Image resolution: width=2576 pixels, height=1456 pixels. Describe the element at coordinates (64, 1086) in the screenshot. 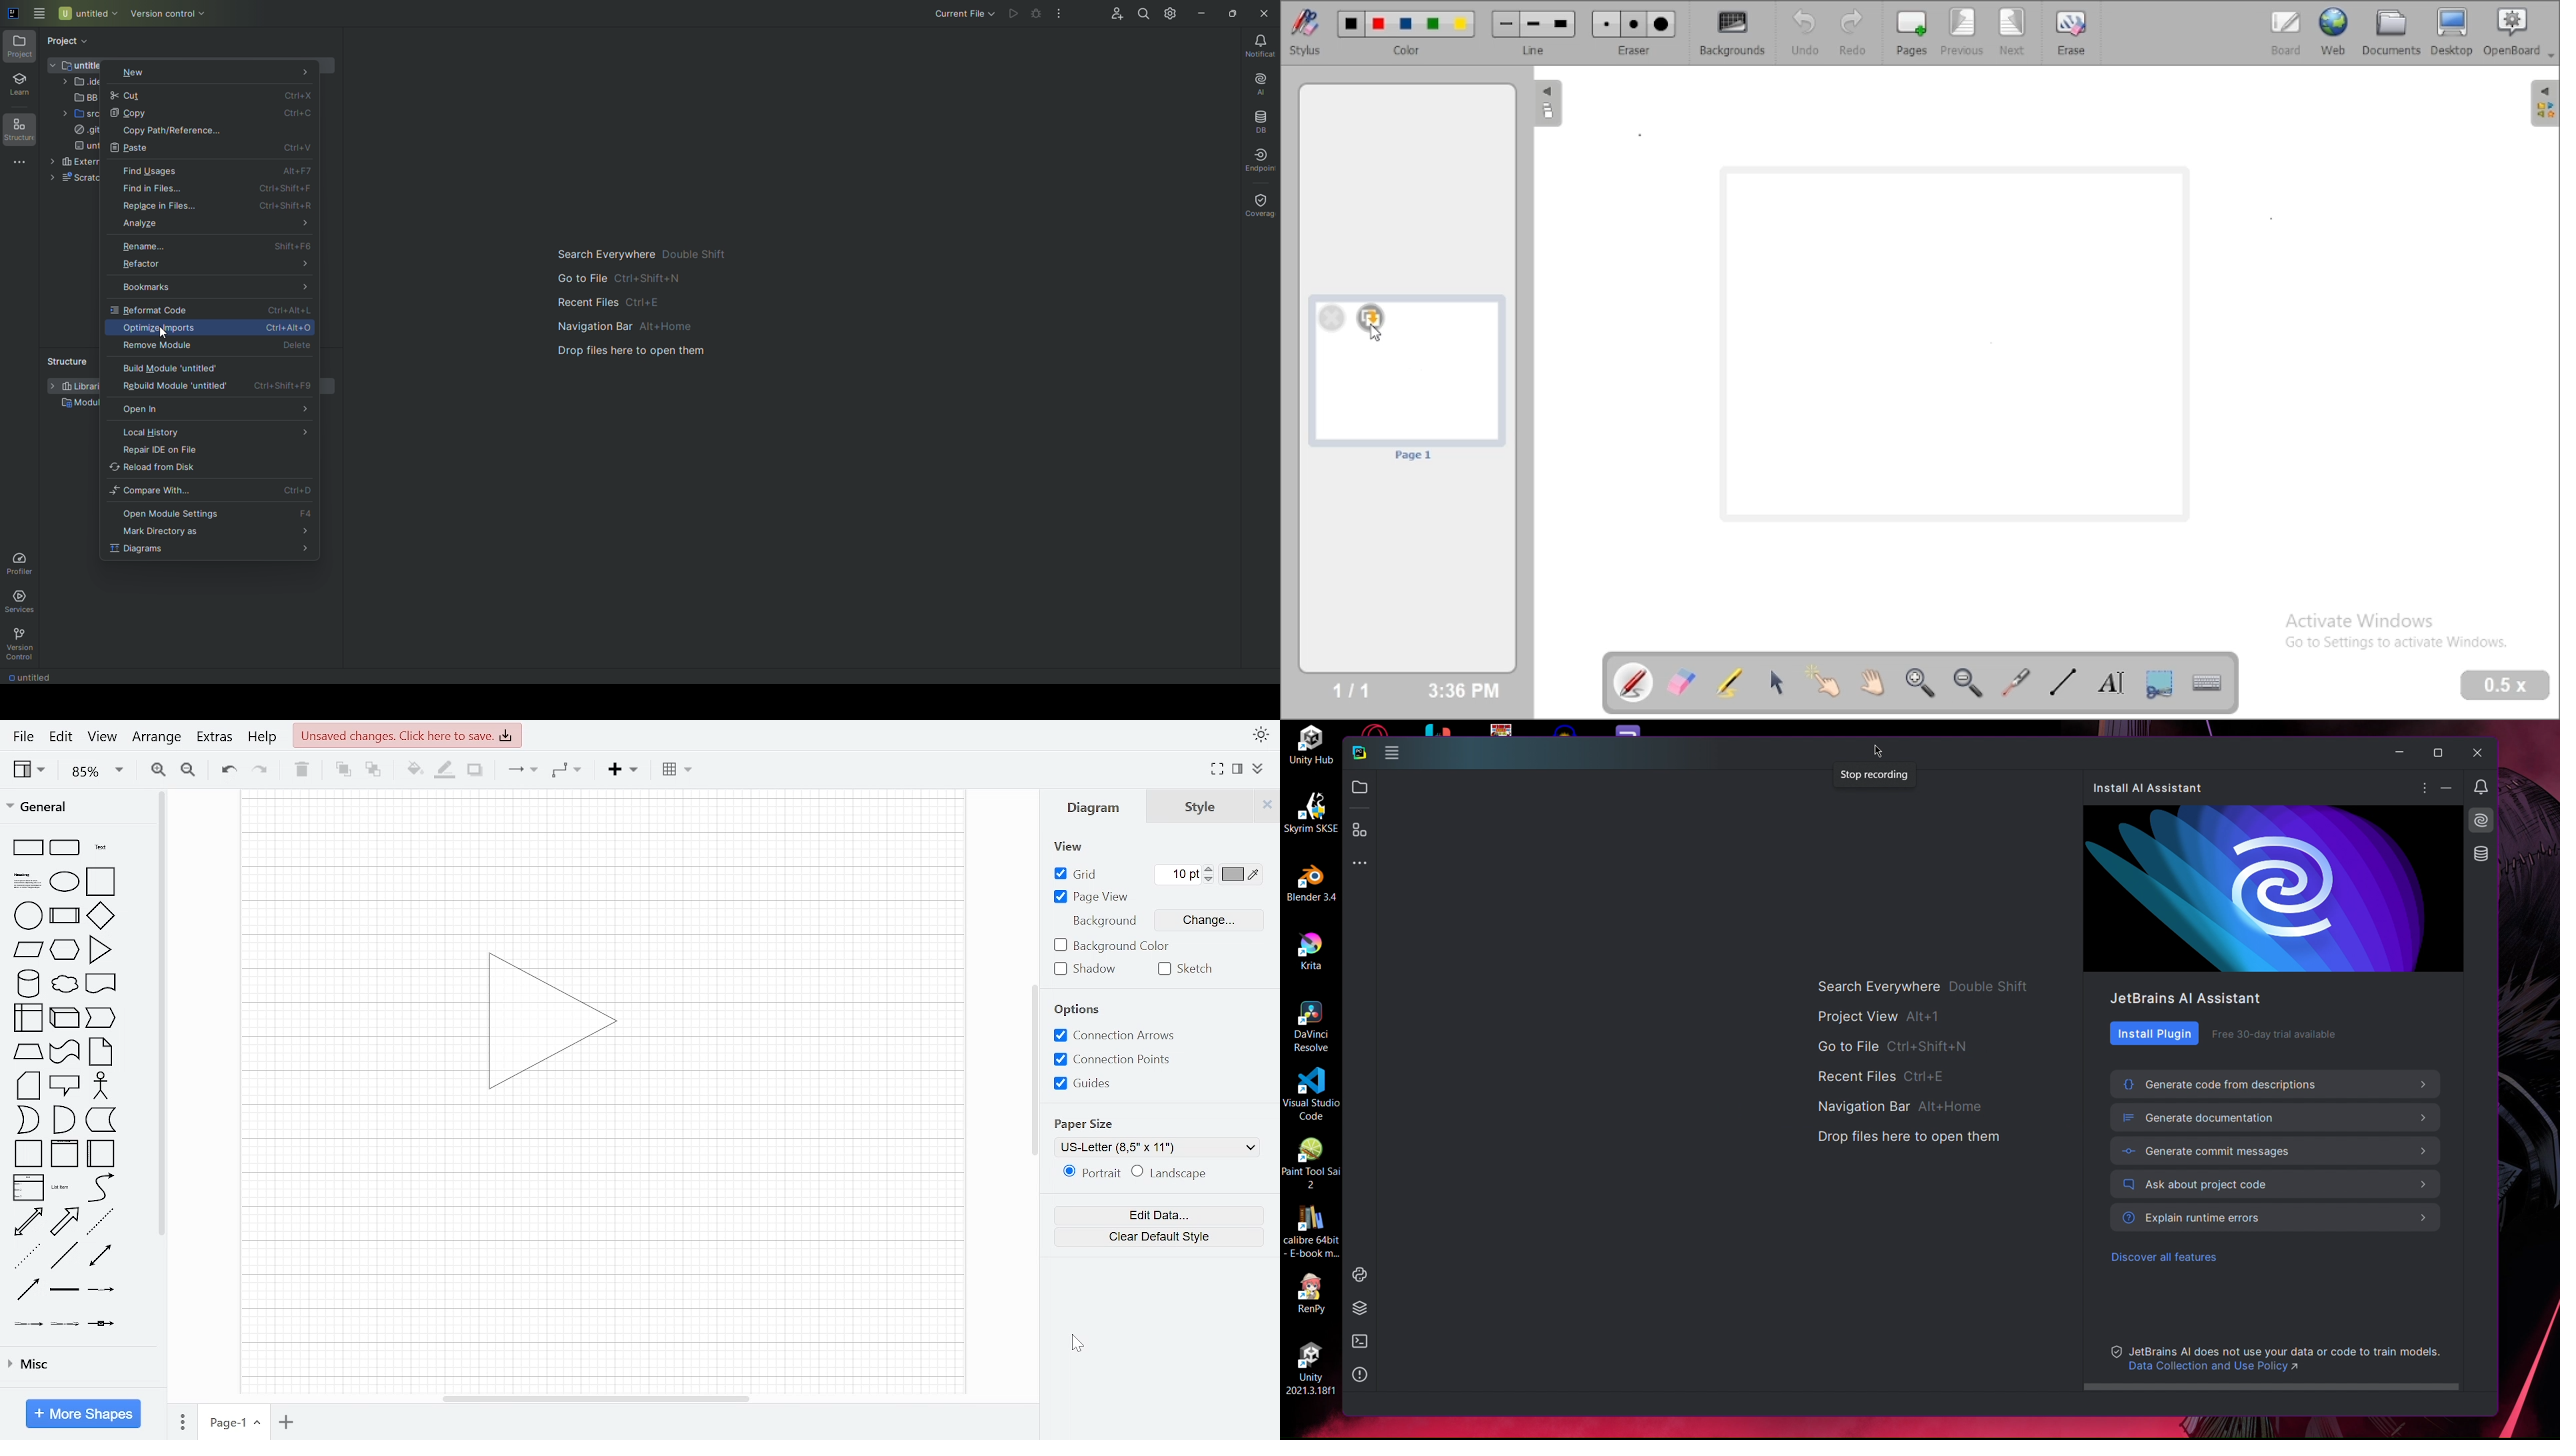

I see `Callout` at that location.